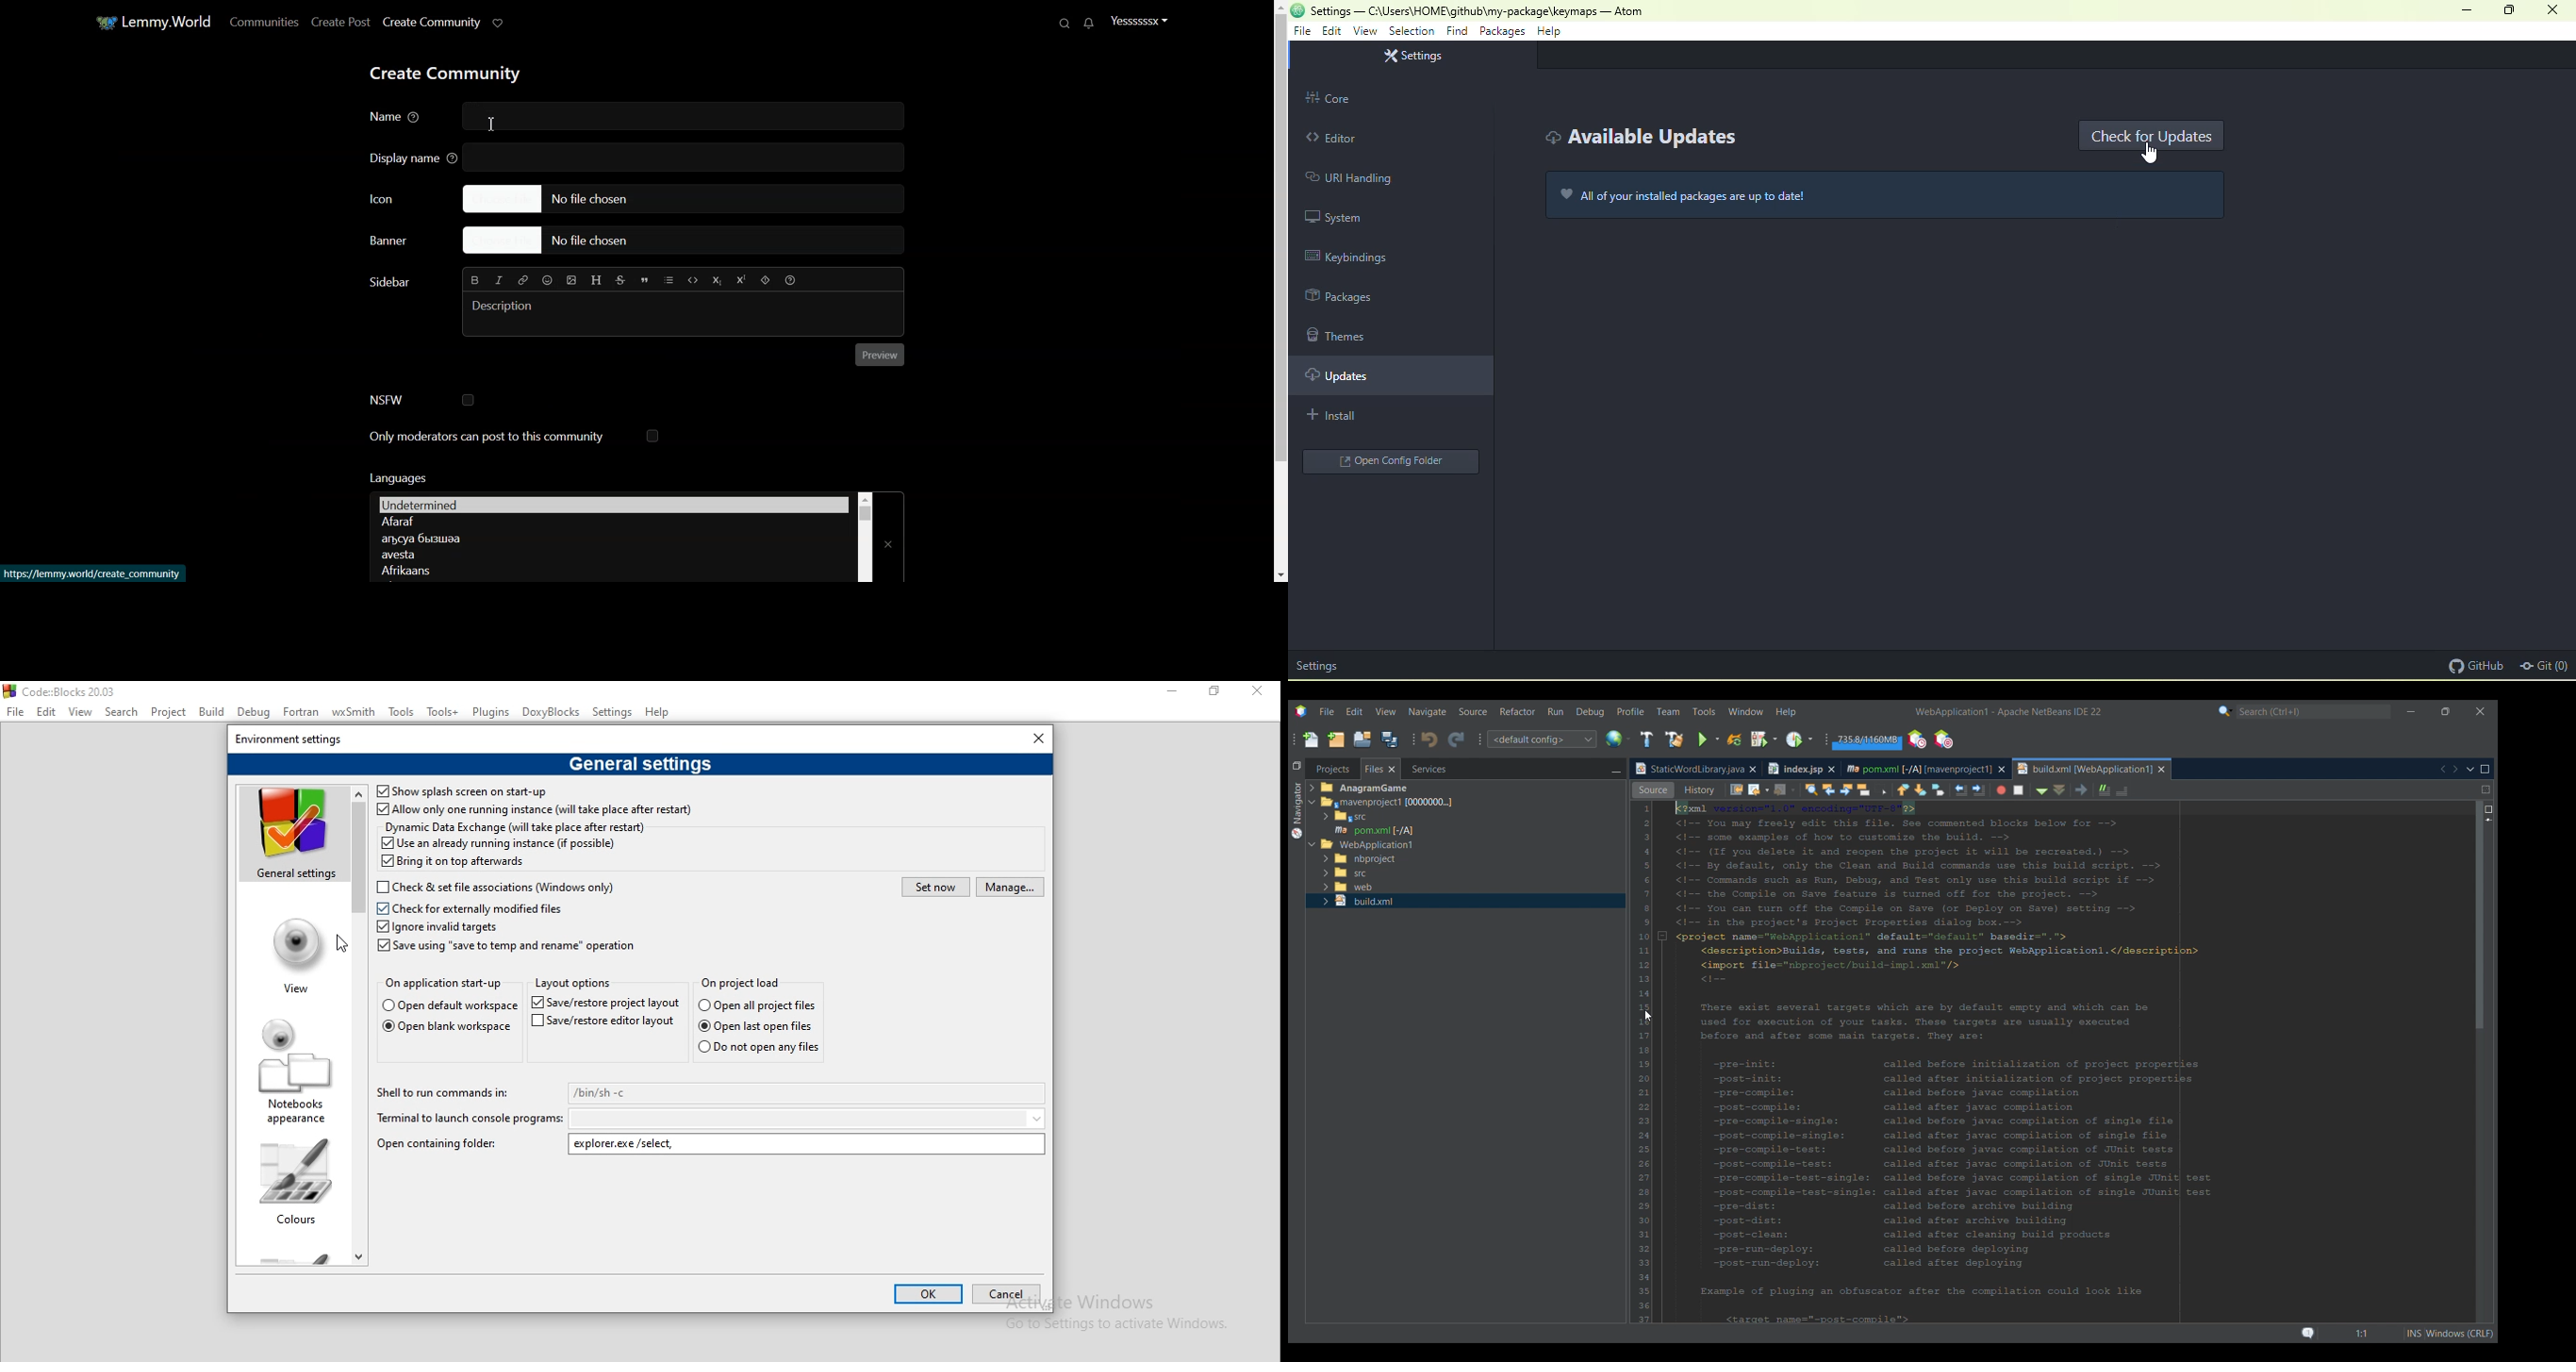 The image size is (2576, 1372). I want to click on Shell to run commands in, so click(446, 1093).